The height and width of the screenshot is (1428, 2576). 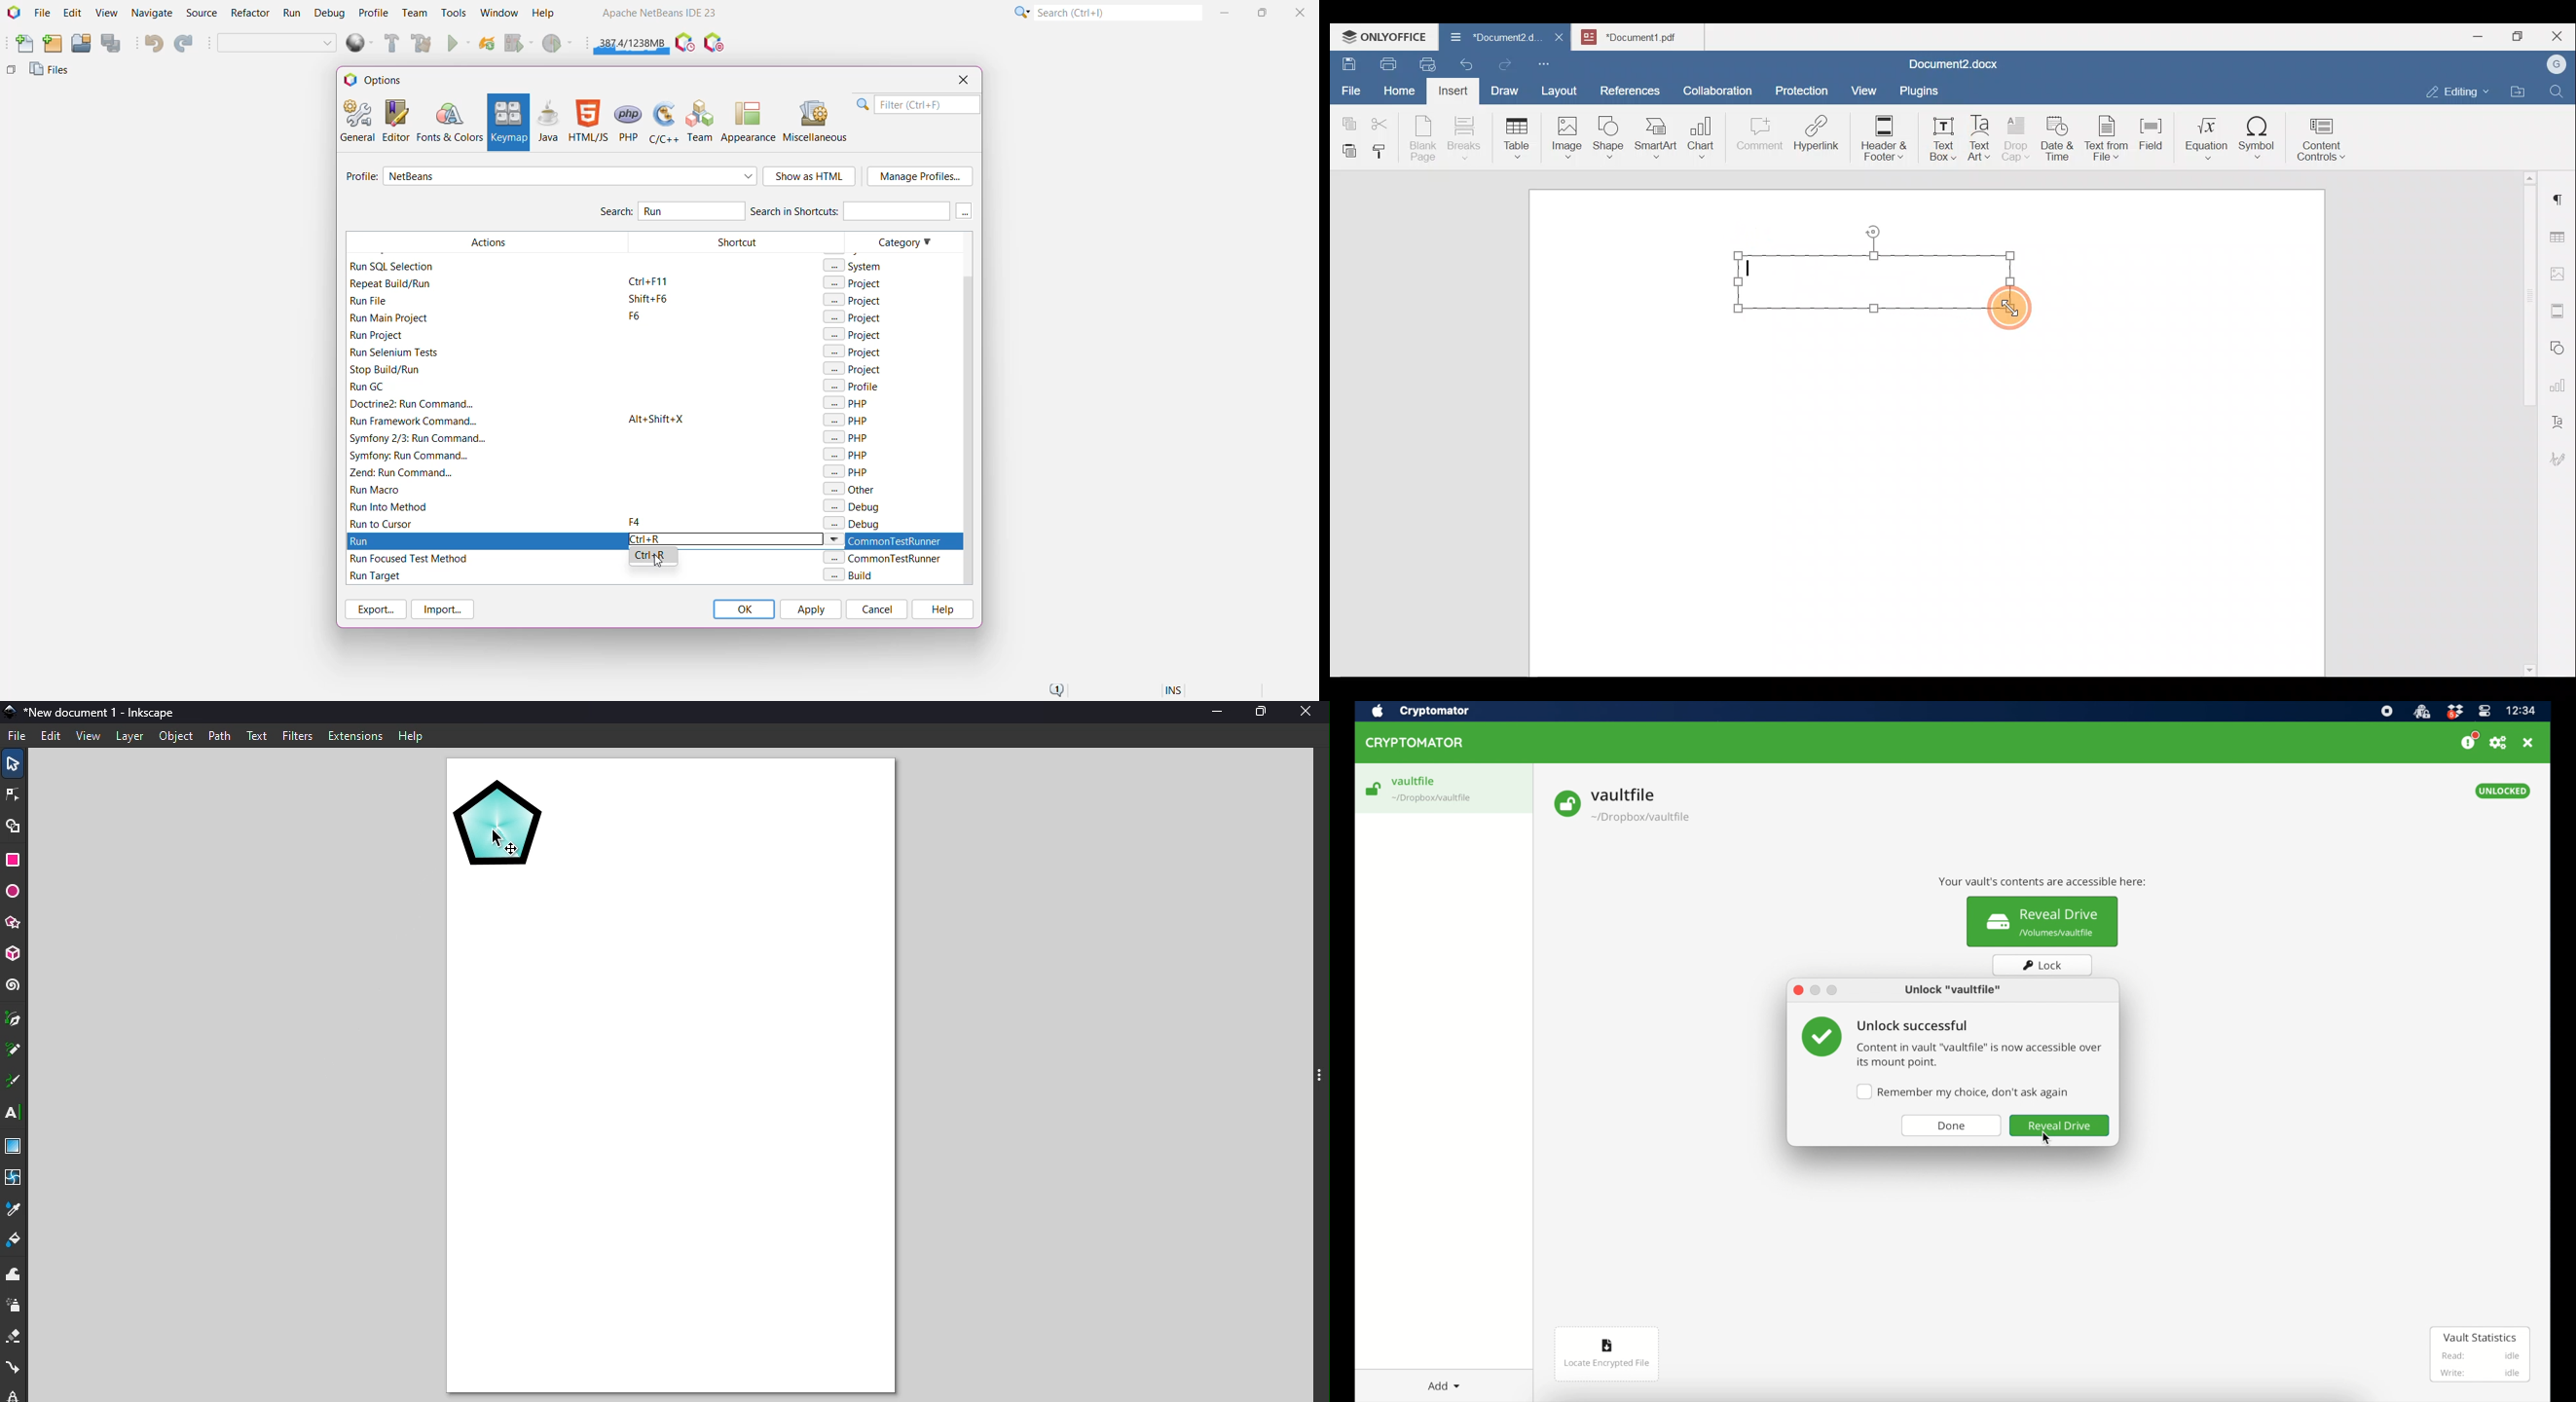 I want to click on Node tool, so click(x=15, y=792).